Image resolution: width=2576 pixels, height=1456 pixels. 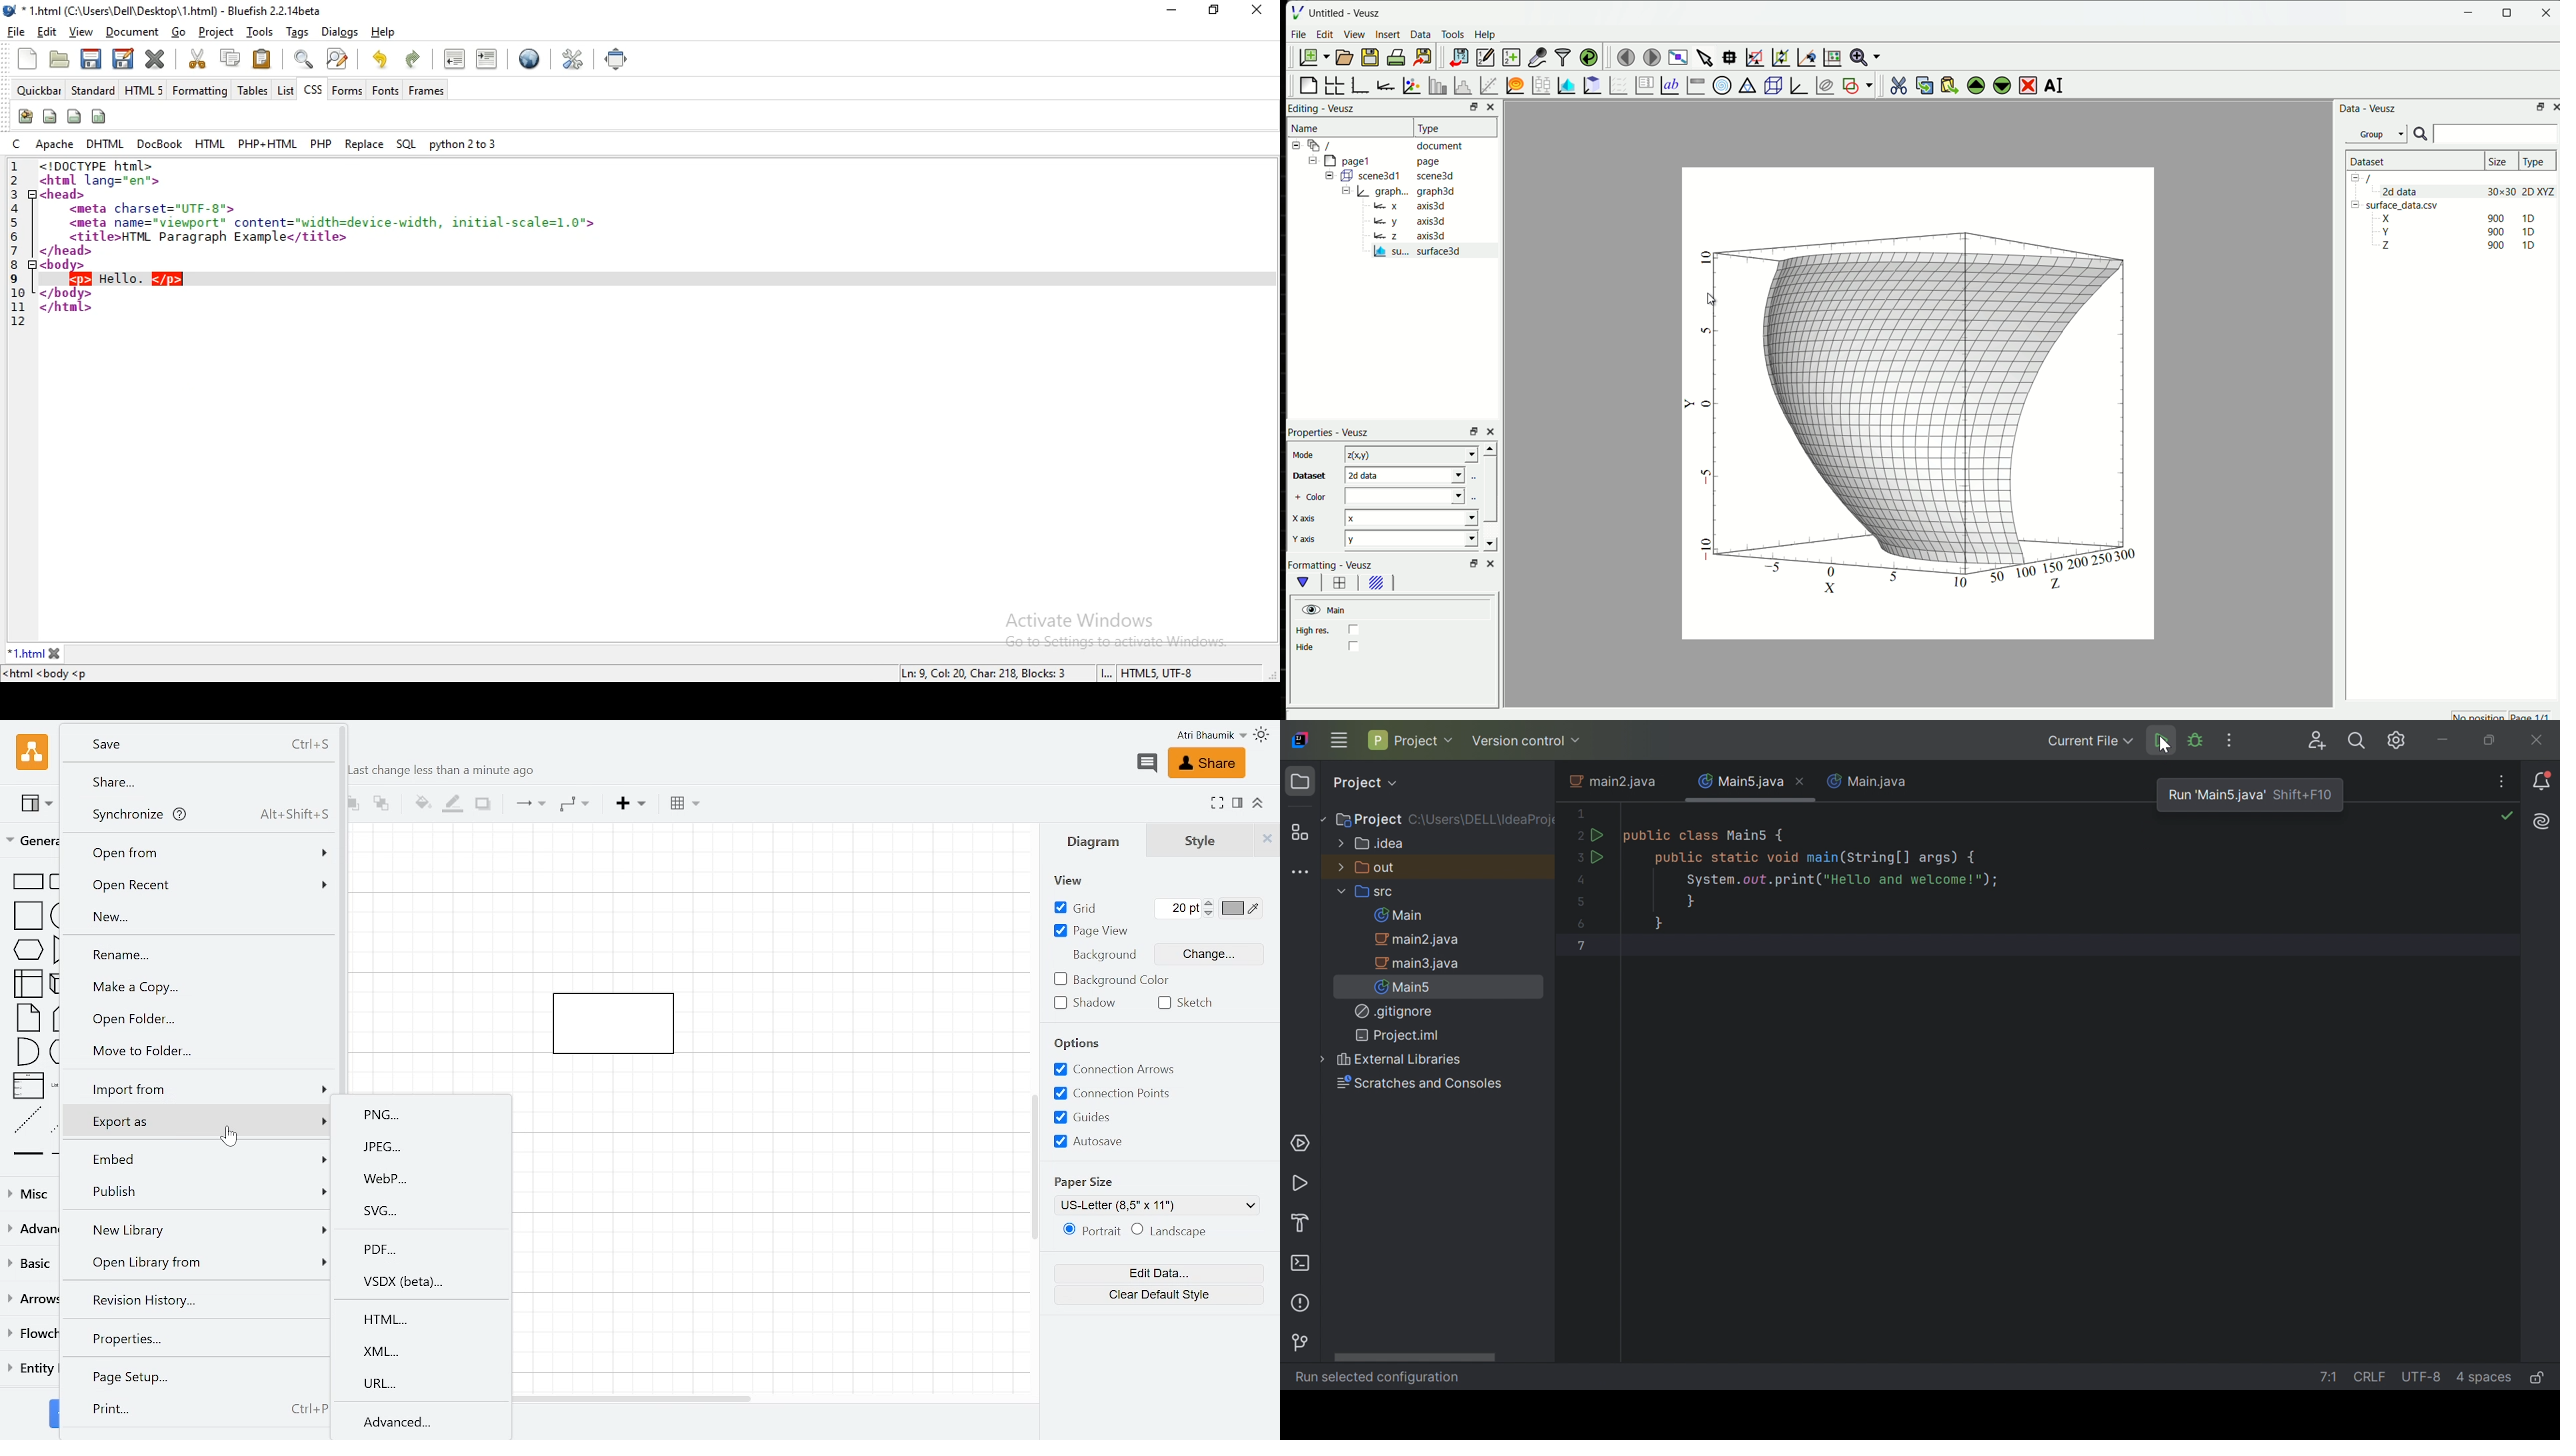 What do you see at coordinates (483, 804) in the screenshot?
I see `Shadow` at bounding box center [483, 804].